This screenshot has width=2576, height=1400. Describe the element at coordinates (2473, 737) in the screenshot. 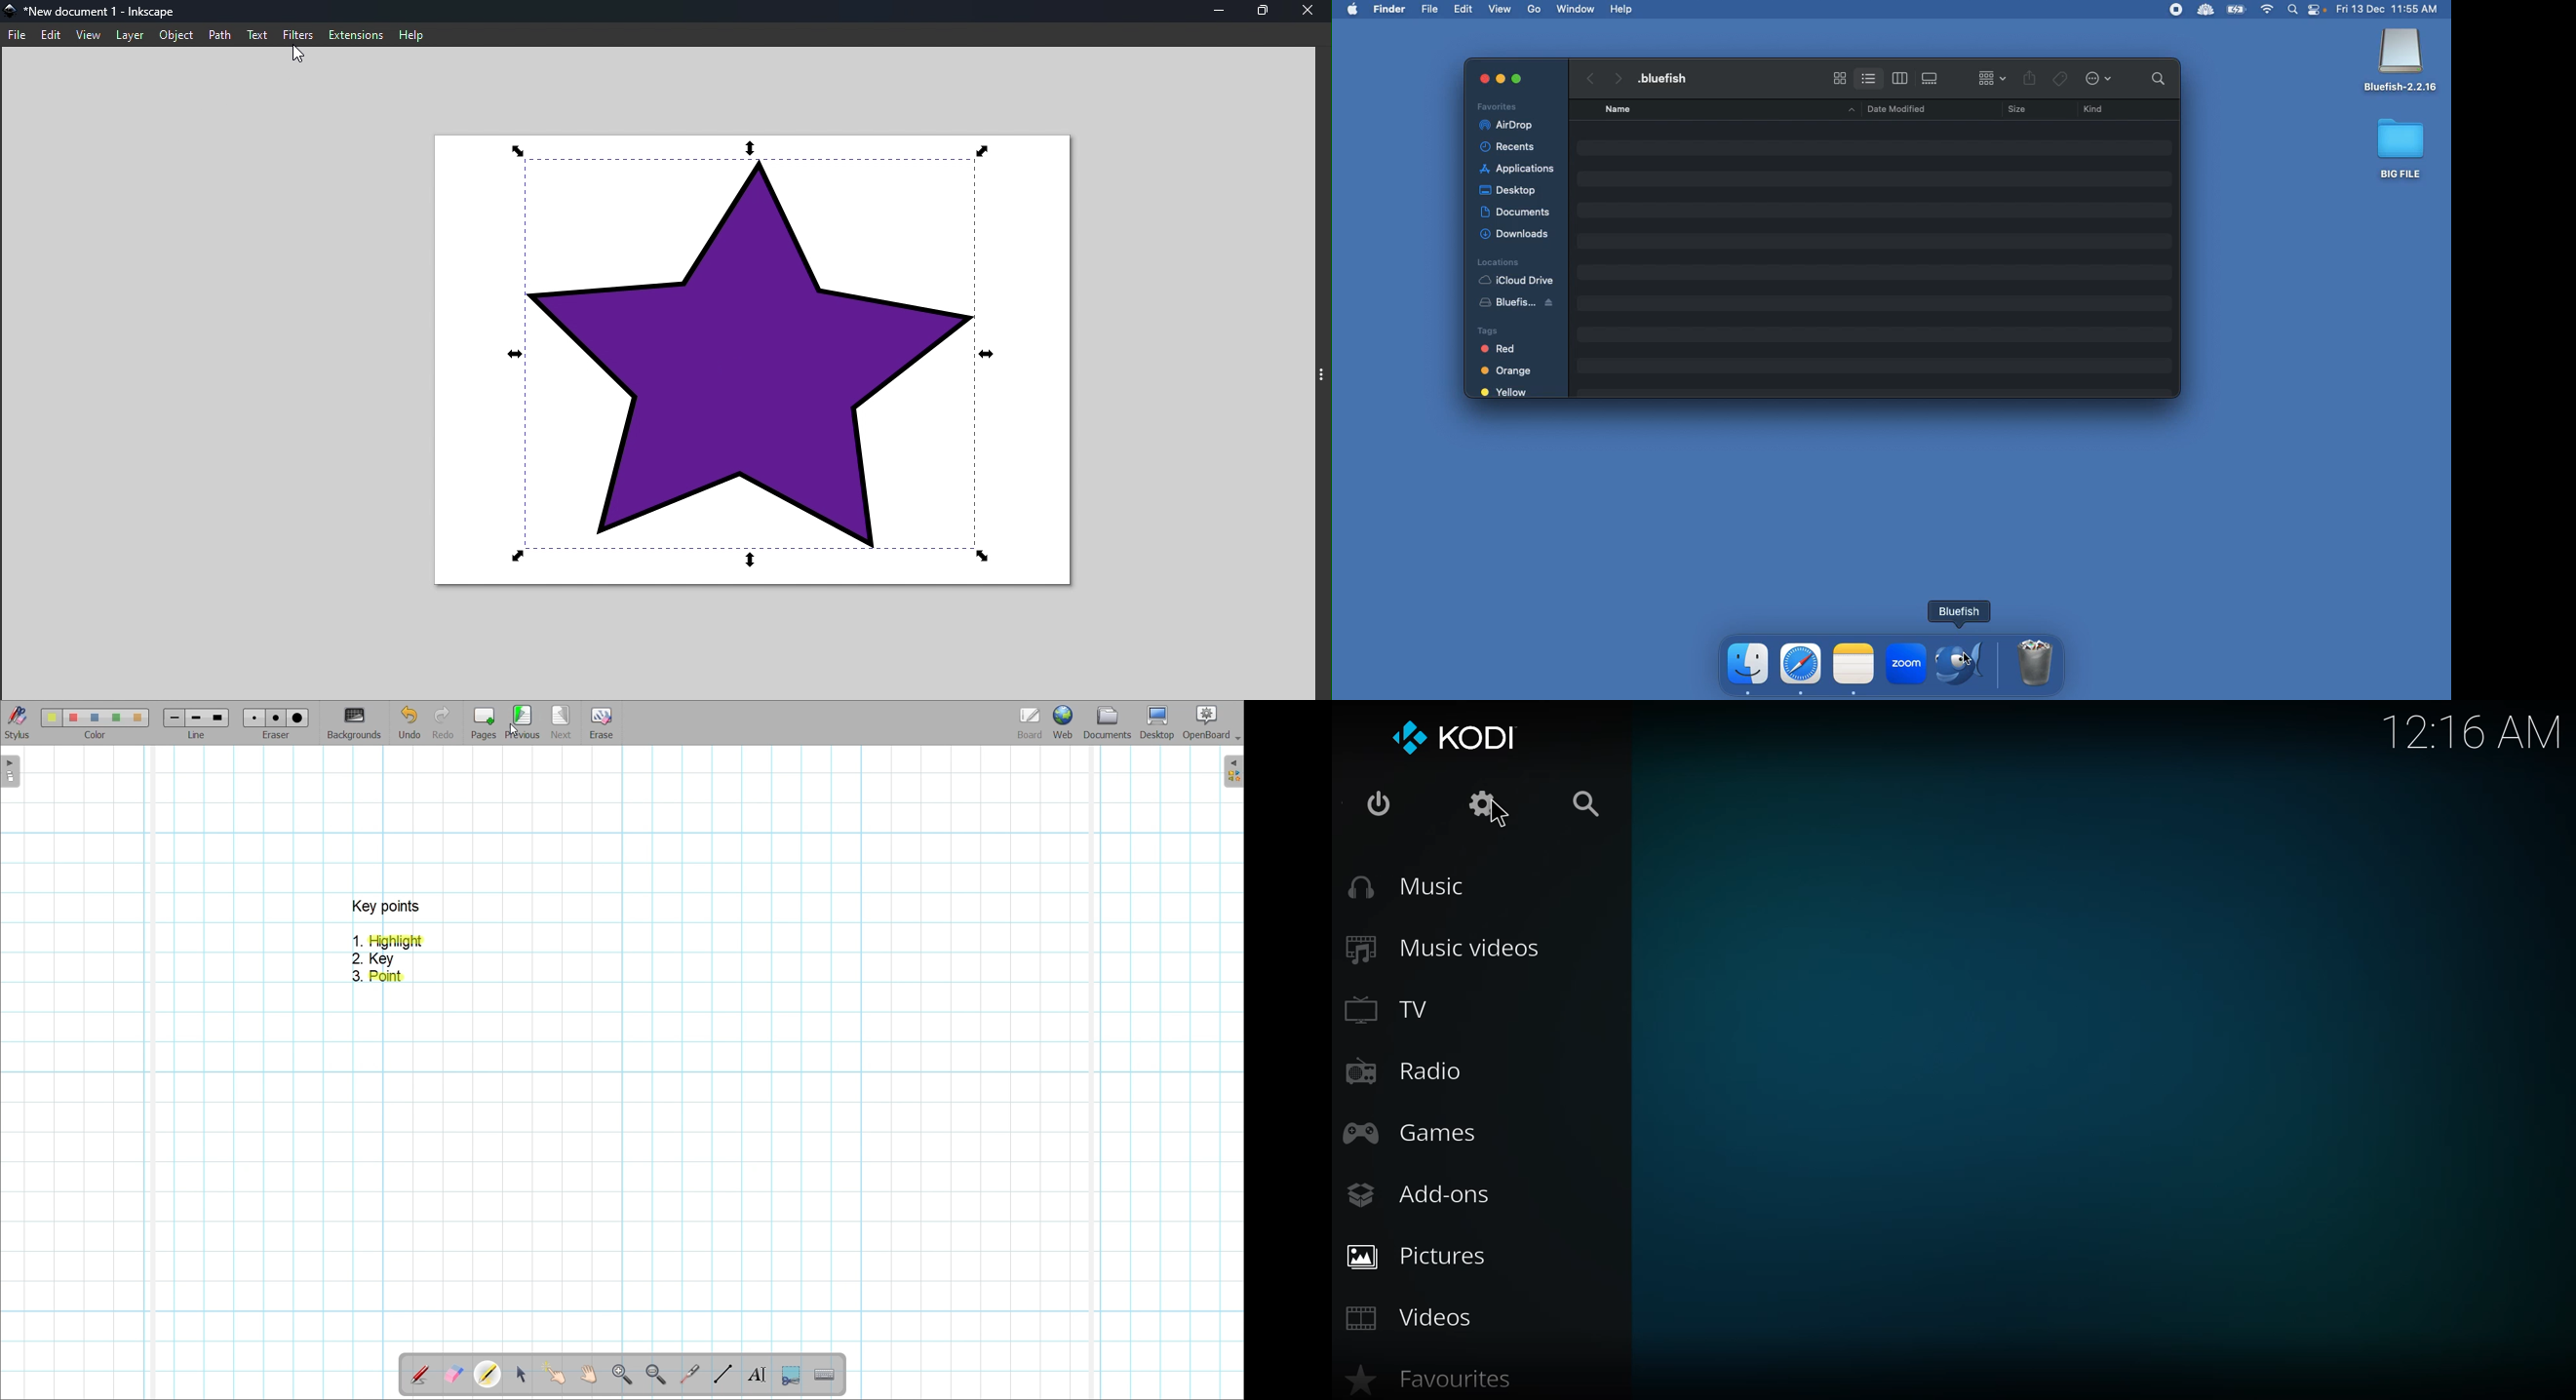

I see `12.16 AM` at that location.